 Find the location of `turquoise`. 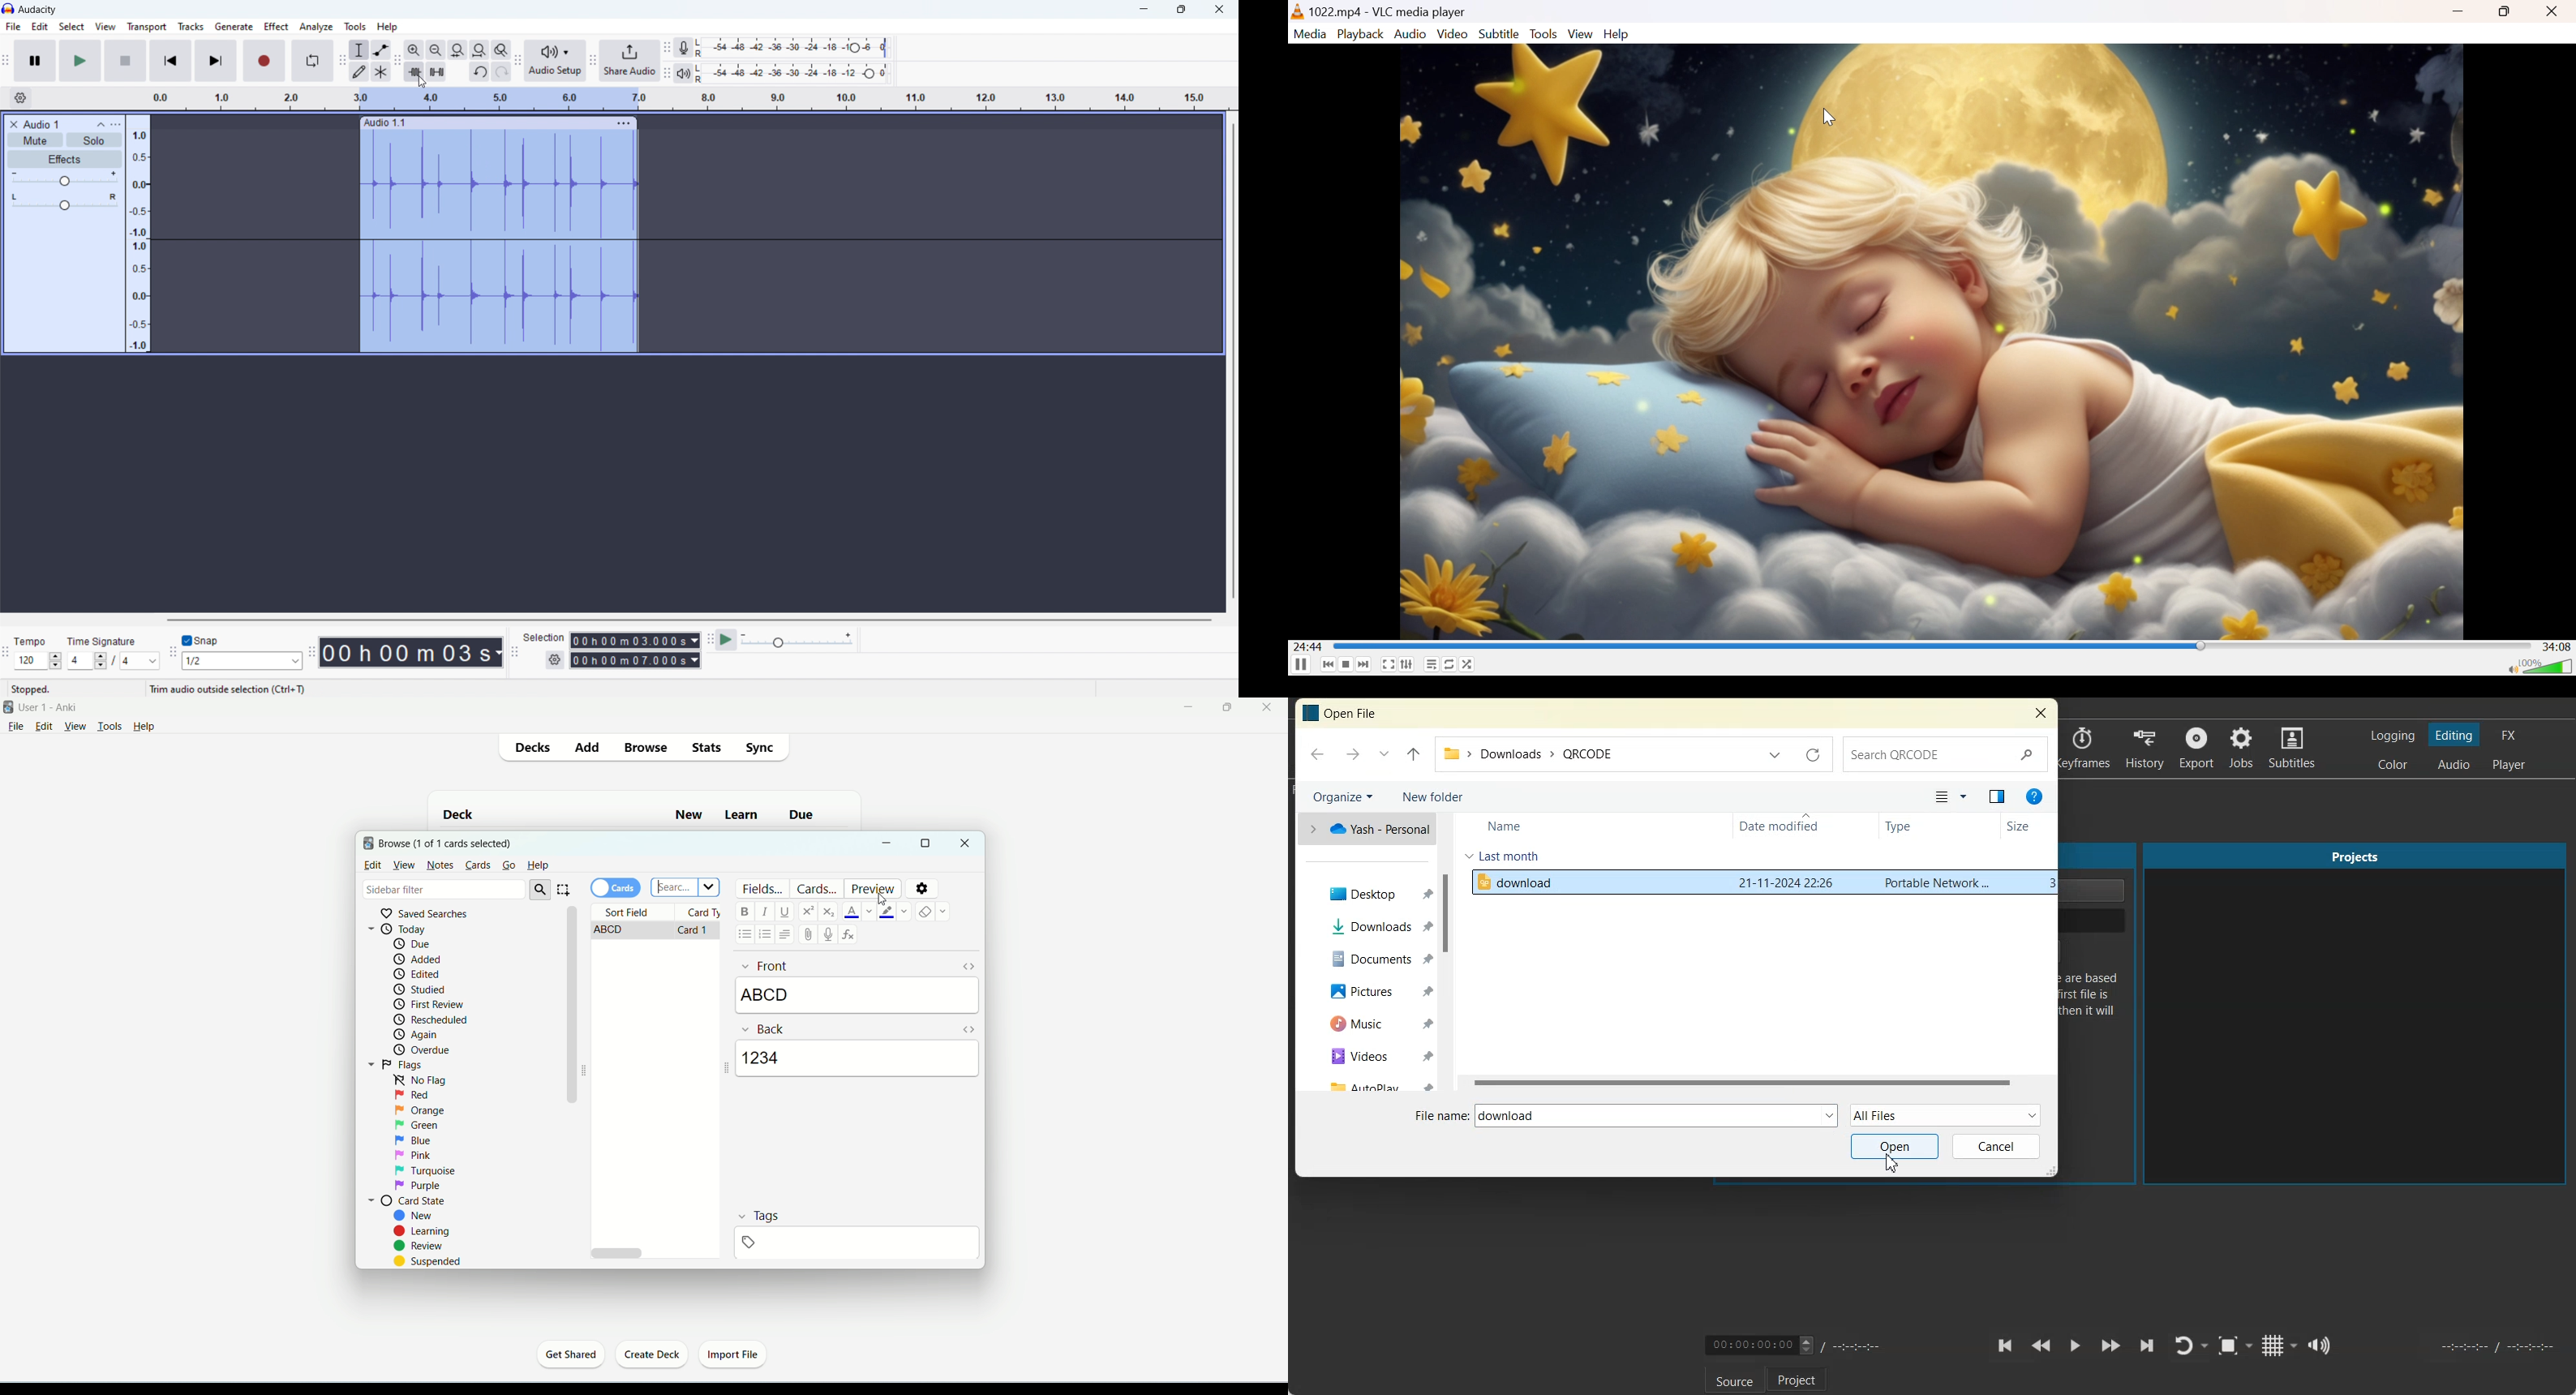

turquoise is located at coordinates (426, 1170).